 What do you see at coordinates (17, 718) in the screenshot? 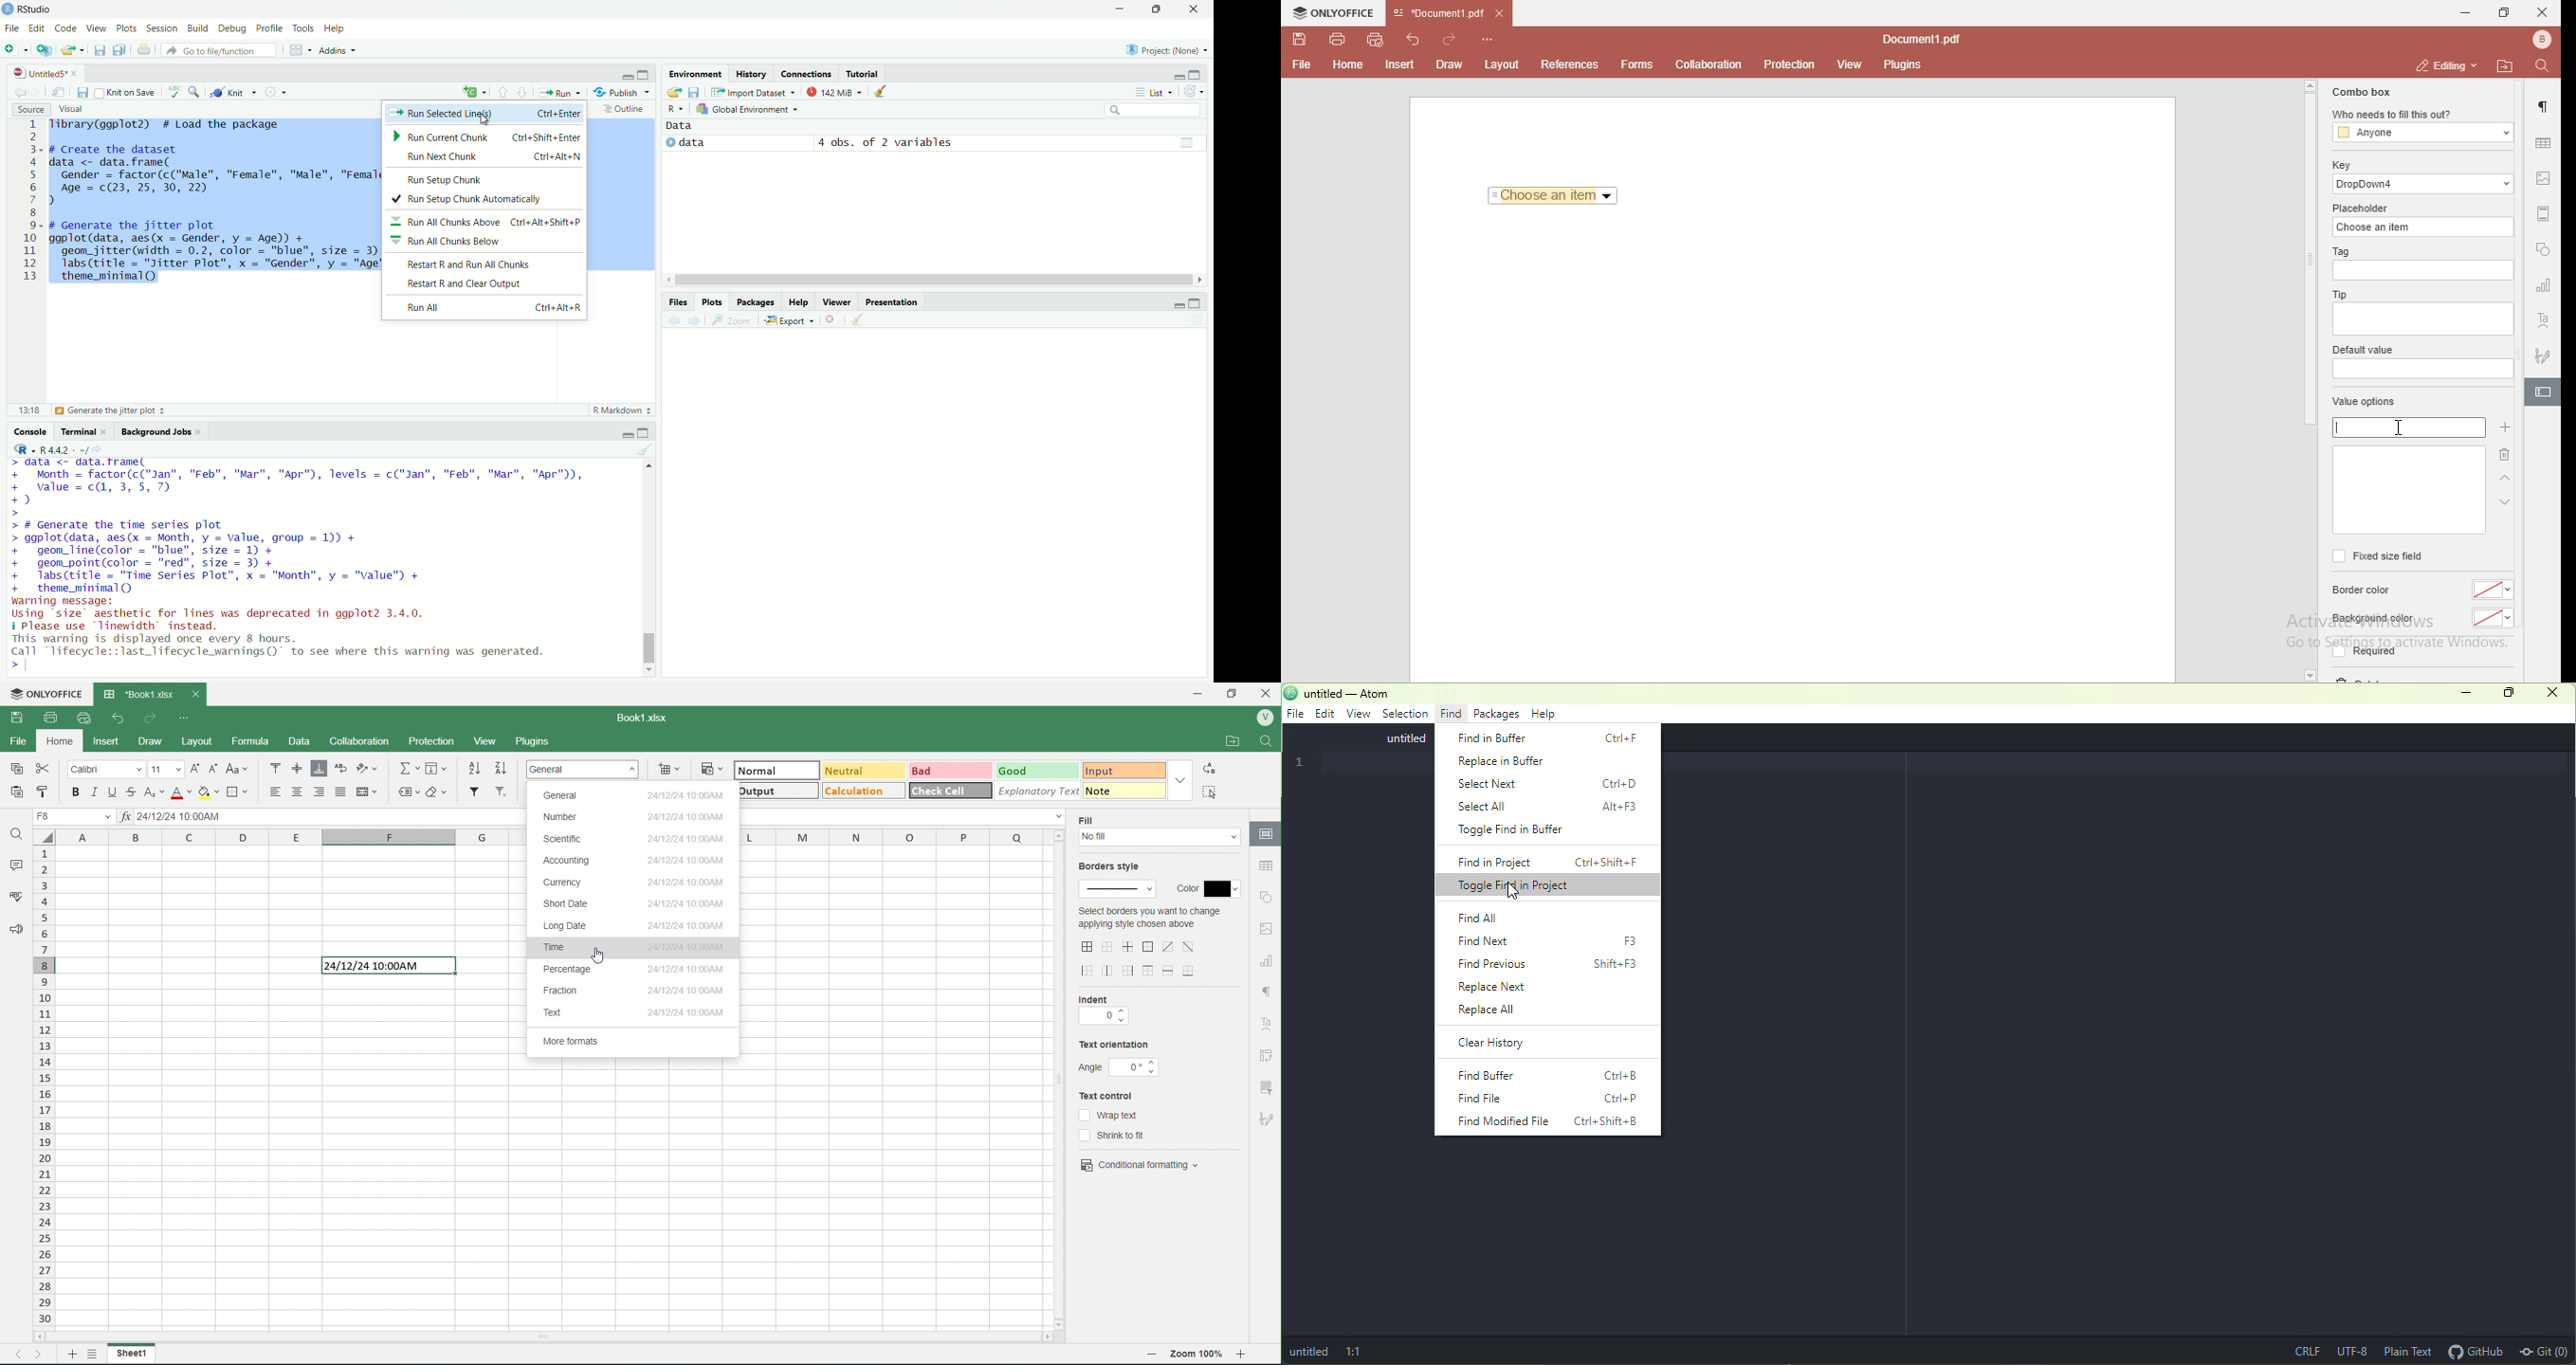
I see `Save` at bounding box center [17, 718].